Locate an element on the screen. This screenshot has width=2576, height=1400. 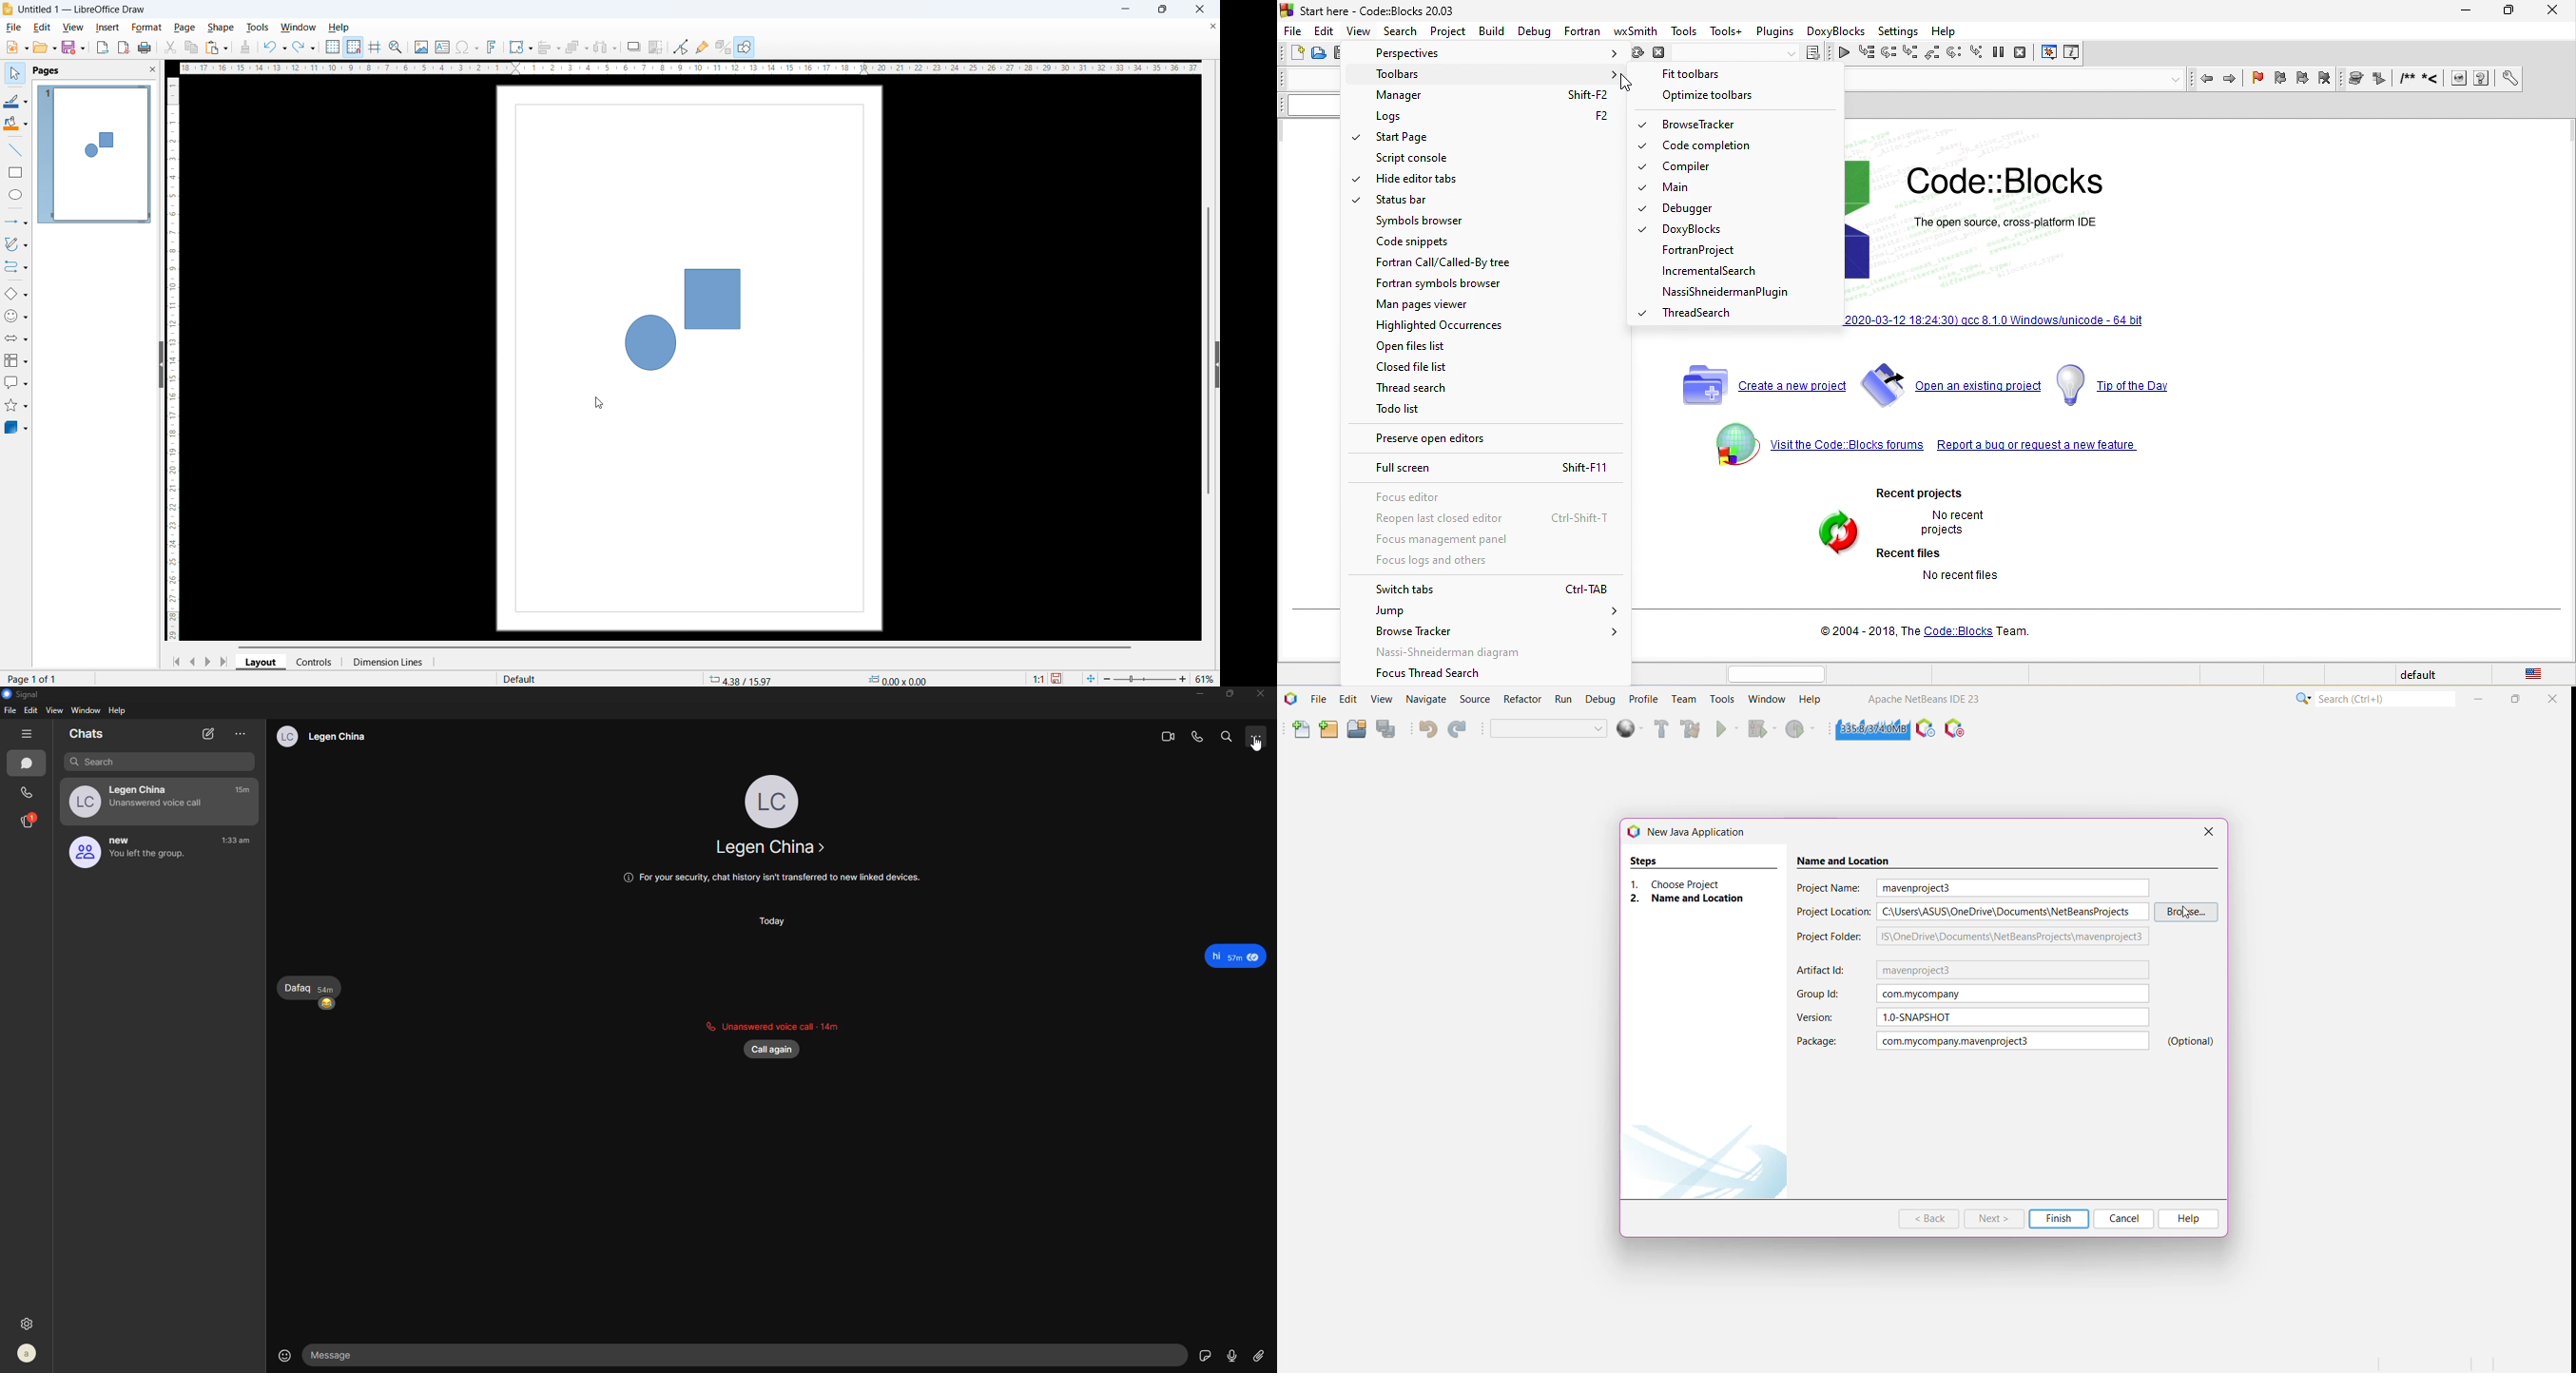
voice call is located at coordinates (1199, 736).